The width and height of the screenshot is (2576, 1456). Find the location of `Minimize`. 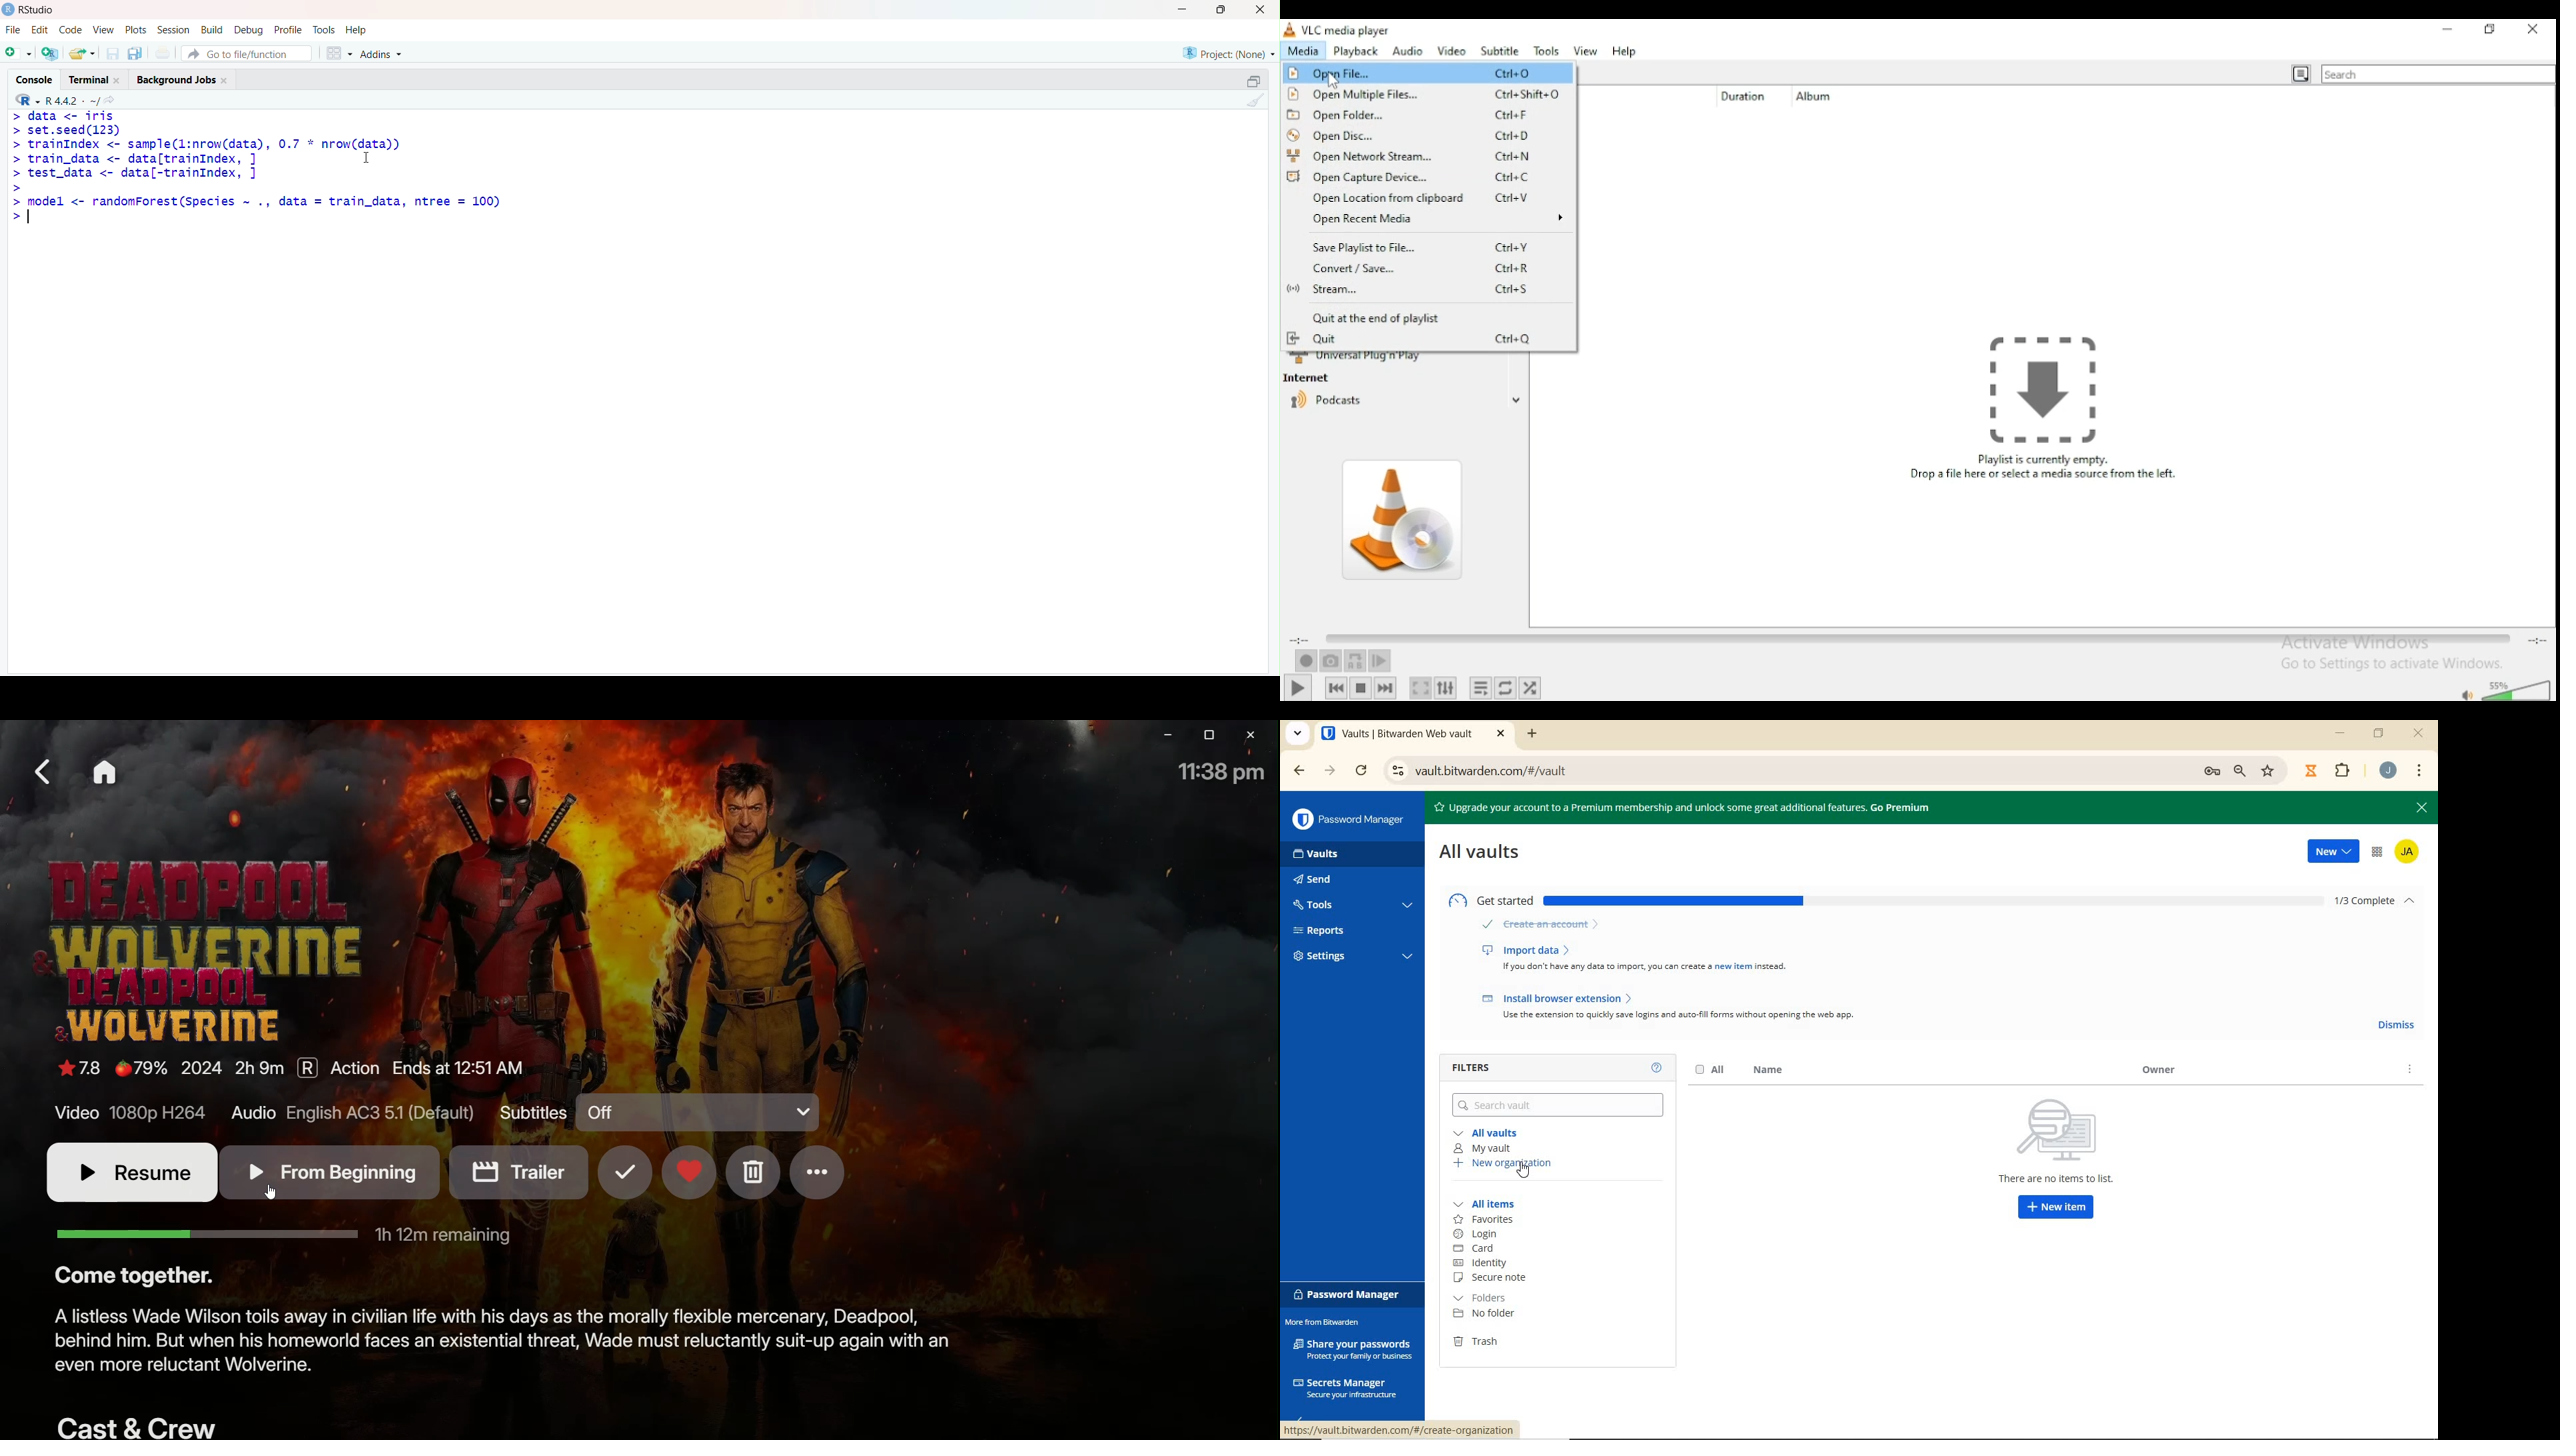

Minimize is located at coordinates (1162, 737).